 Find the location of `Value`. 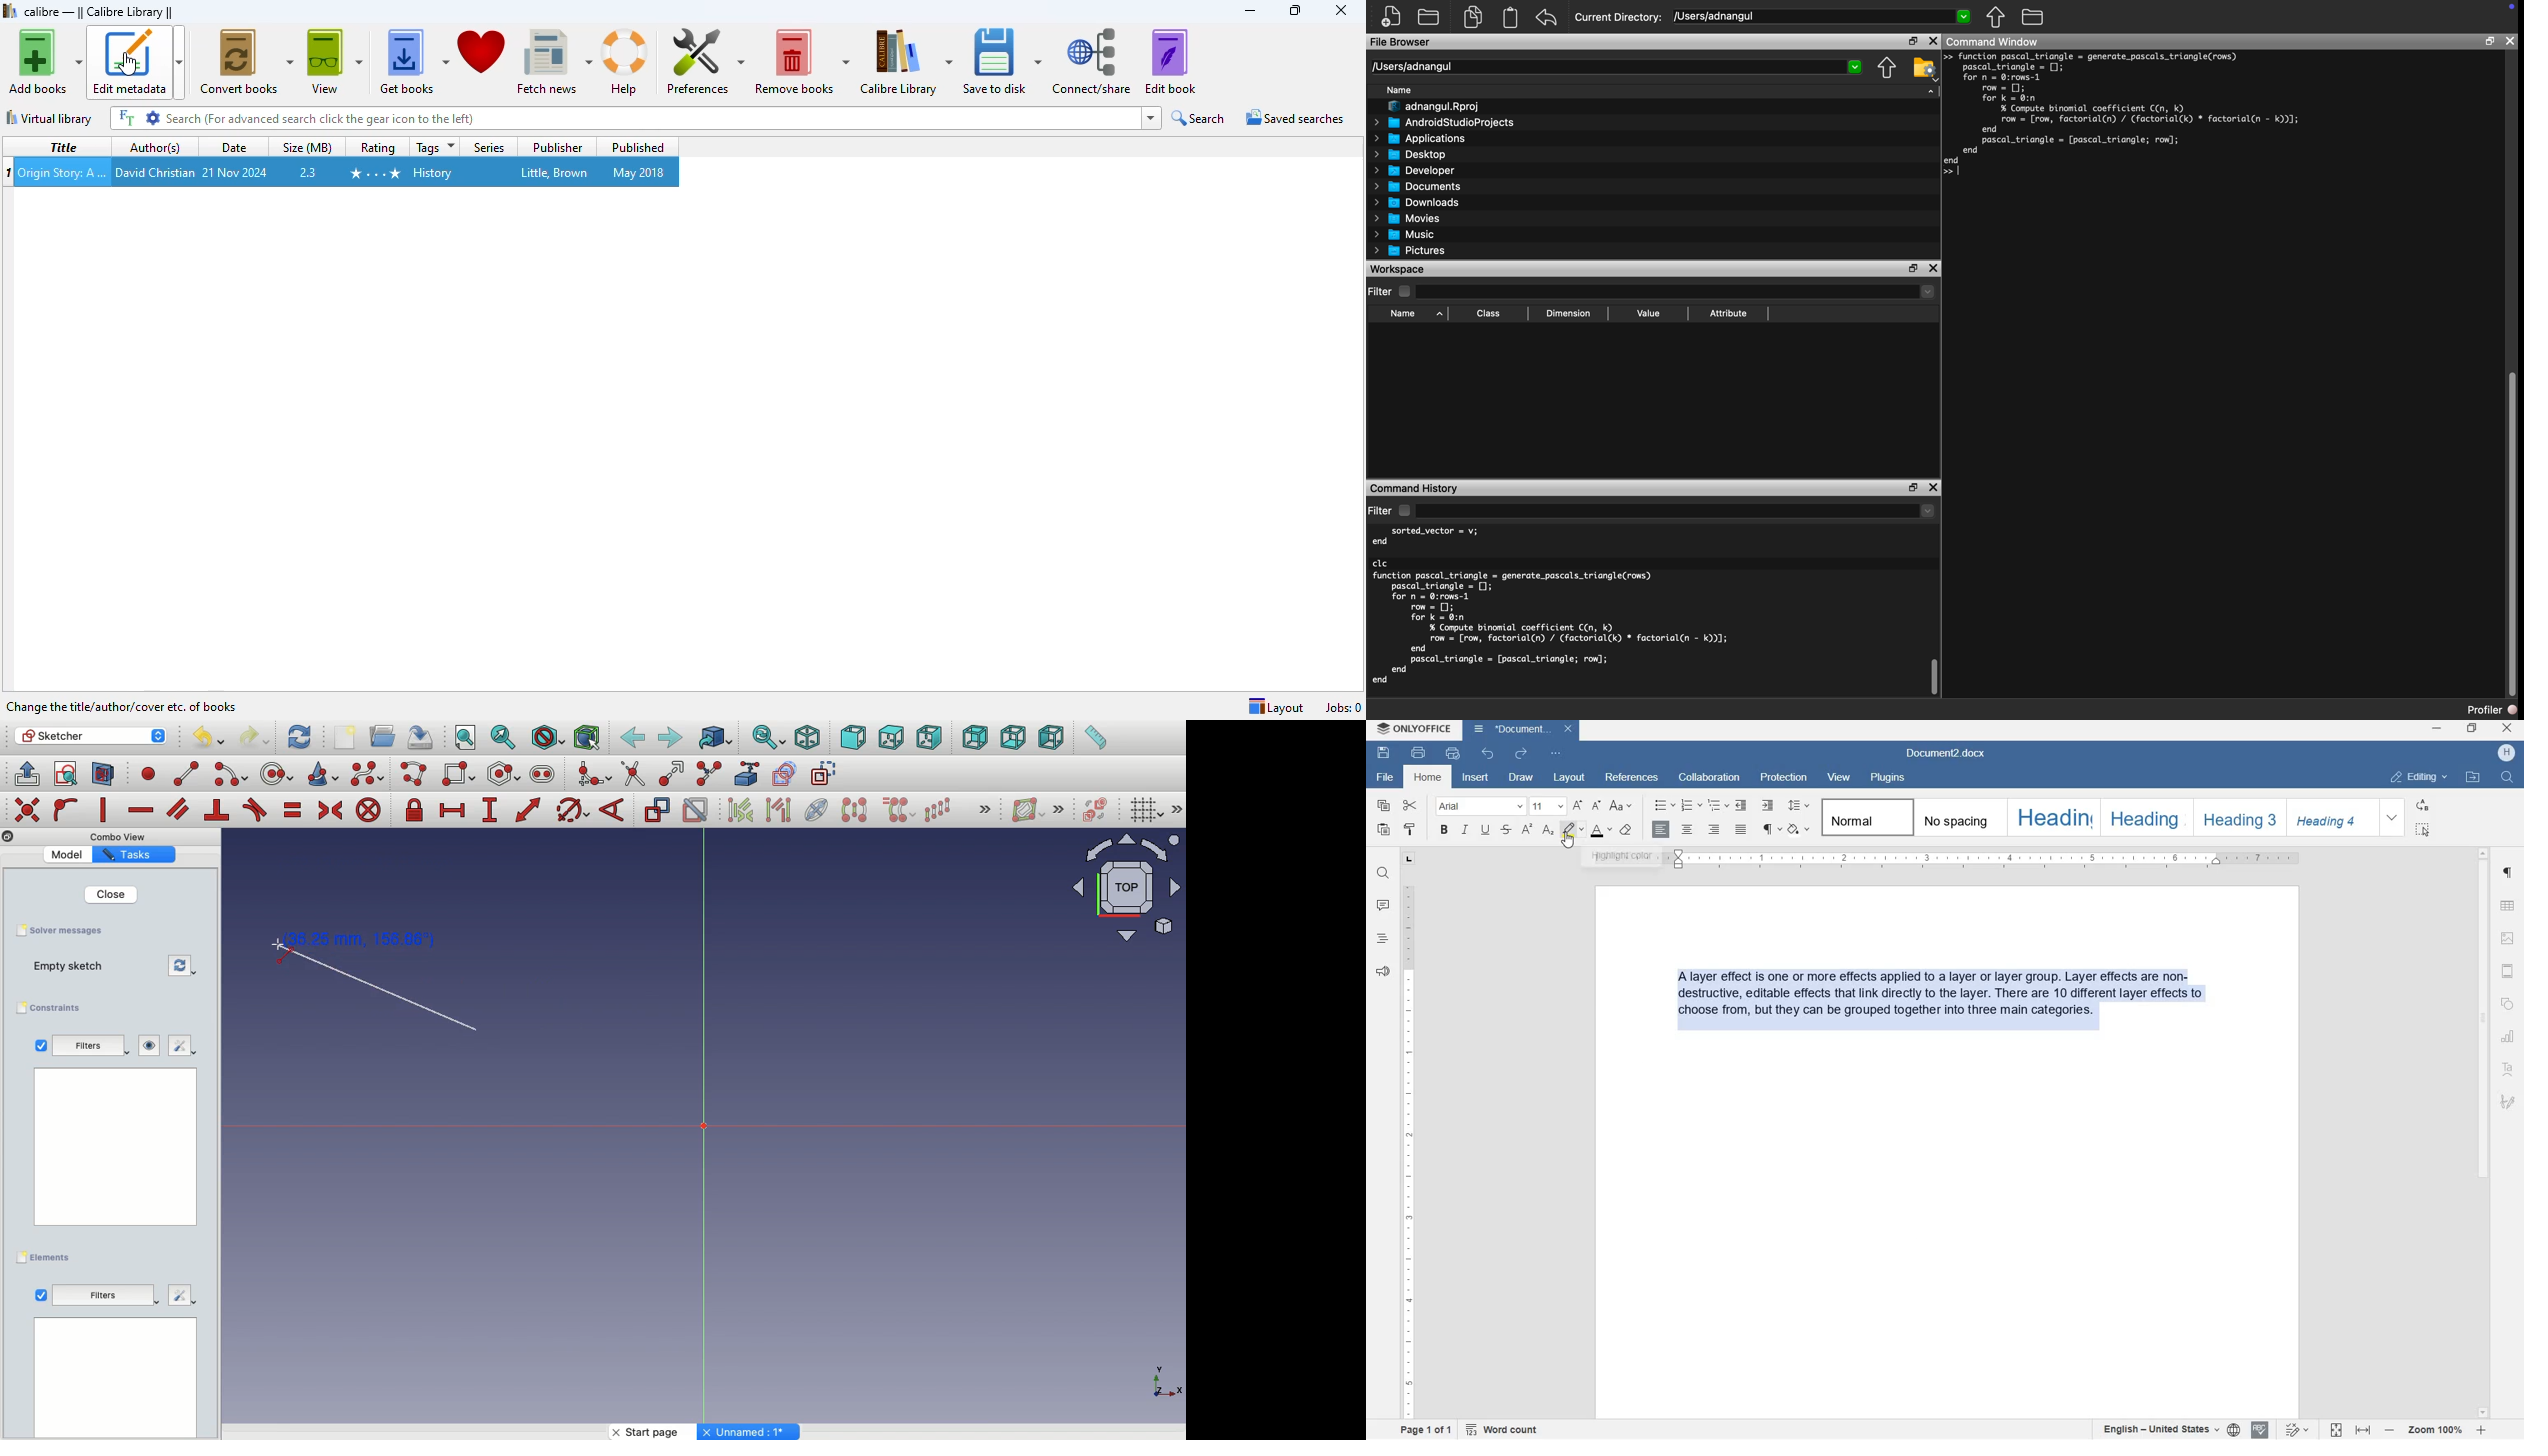

Value is located at coordinates (67, 855).